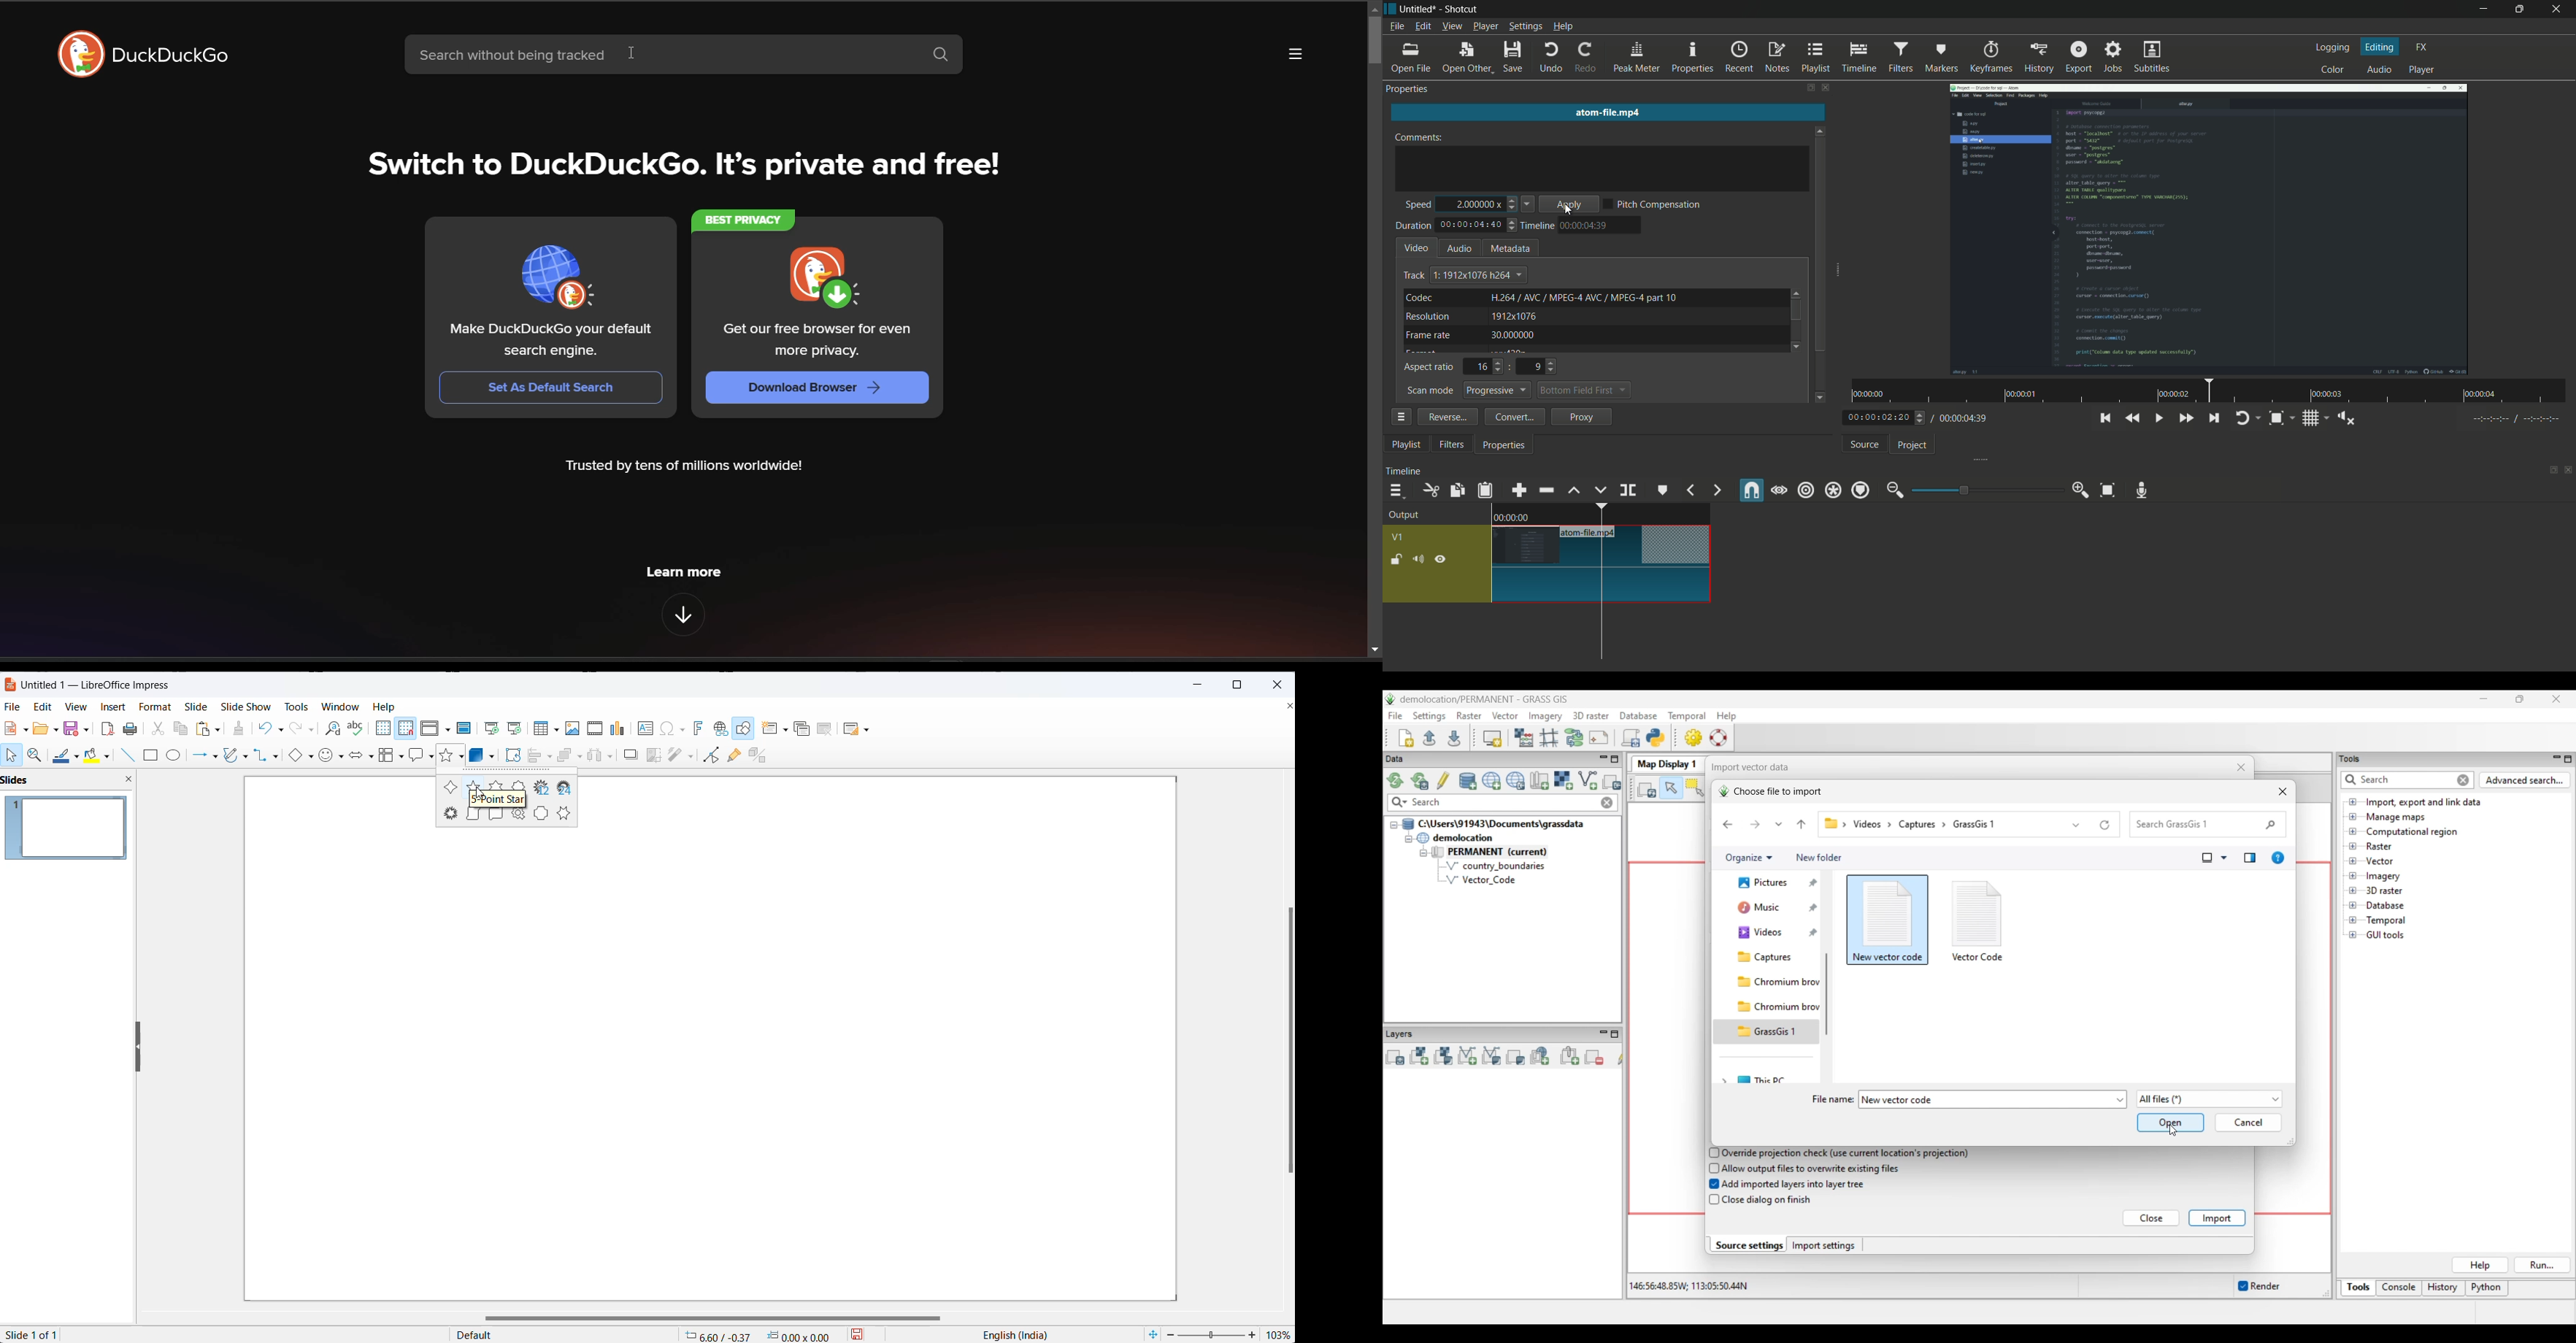  Describe the element at coordinates (106, 683) in the screenshot. I see `Untitled 1-LibreOffice Impress` at that location.